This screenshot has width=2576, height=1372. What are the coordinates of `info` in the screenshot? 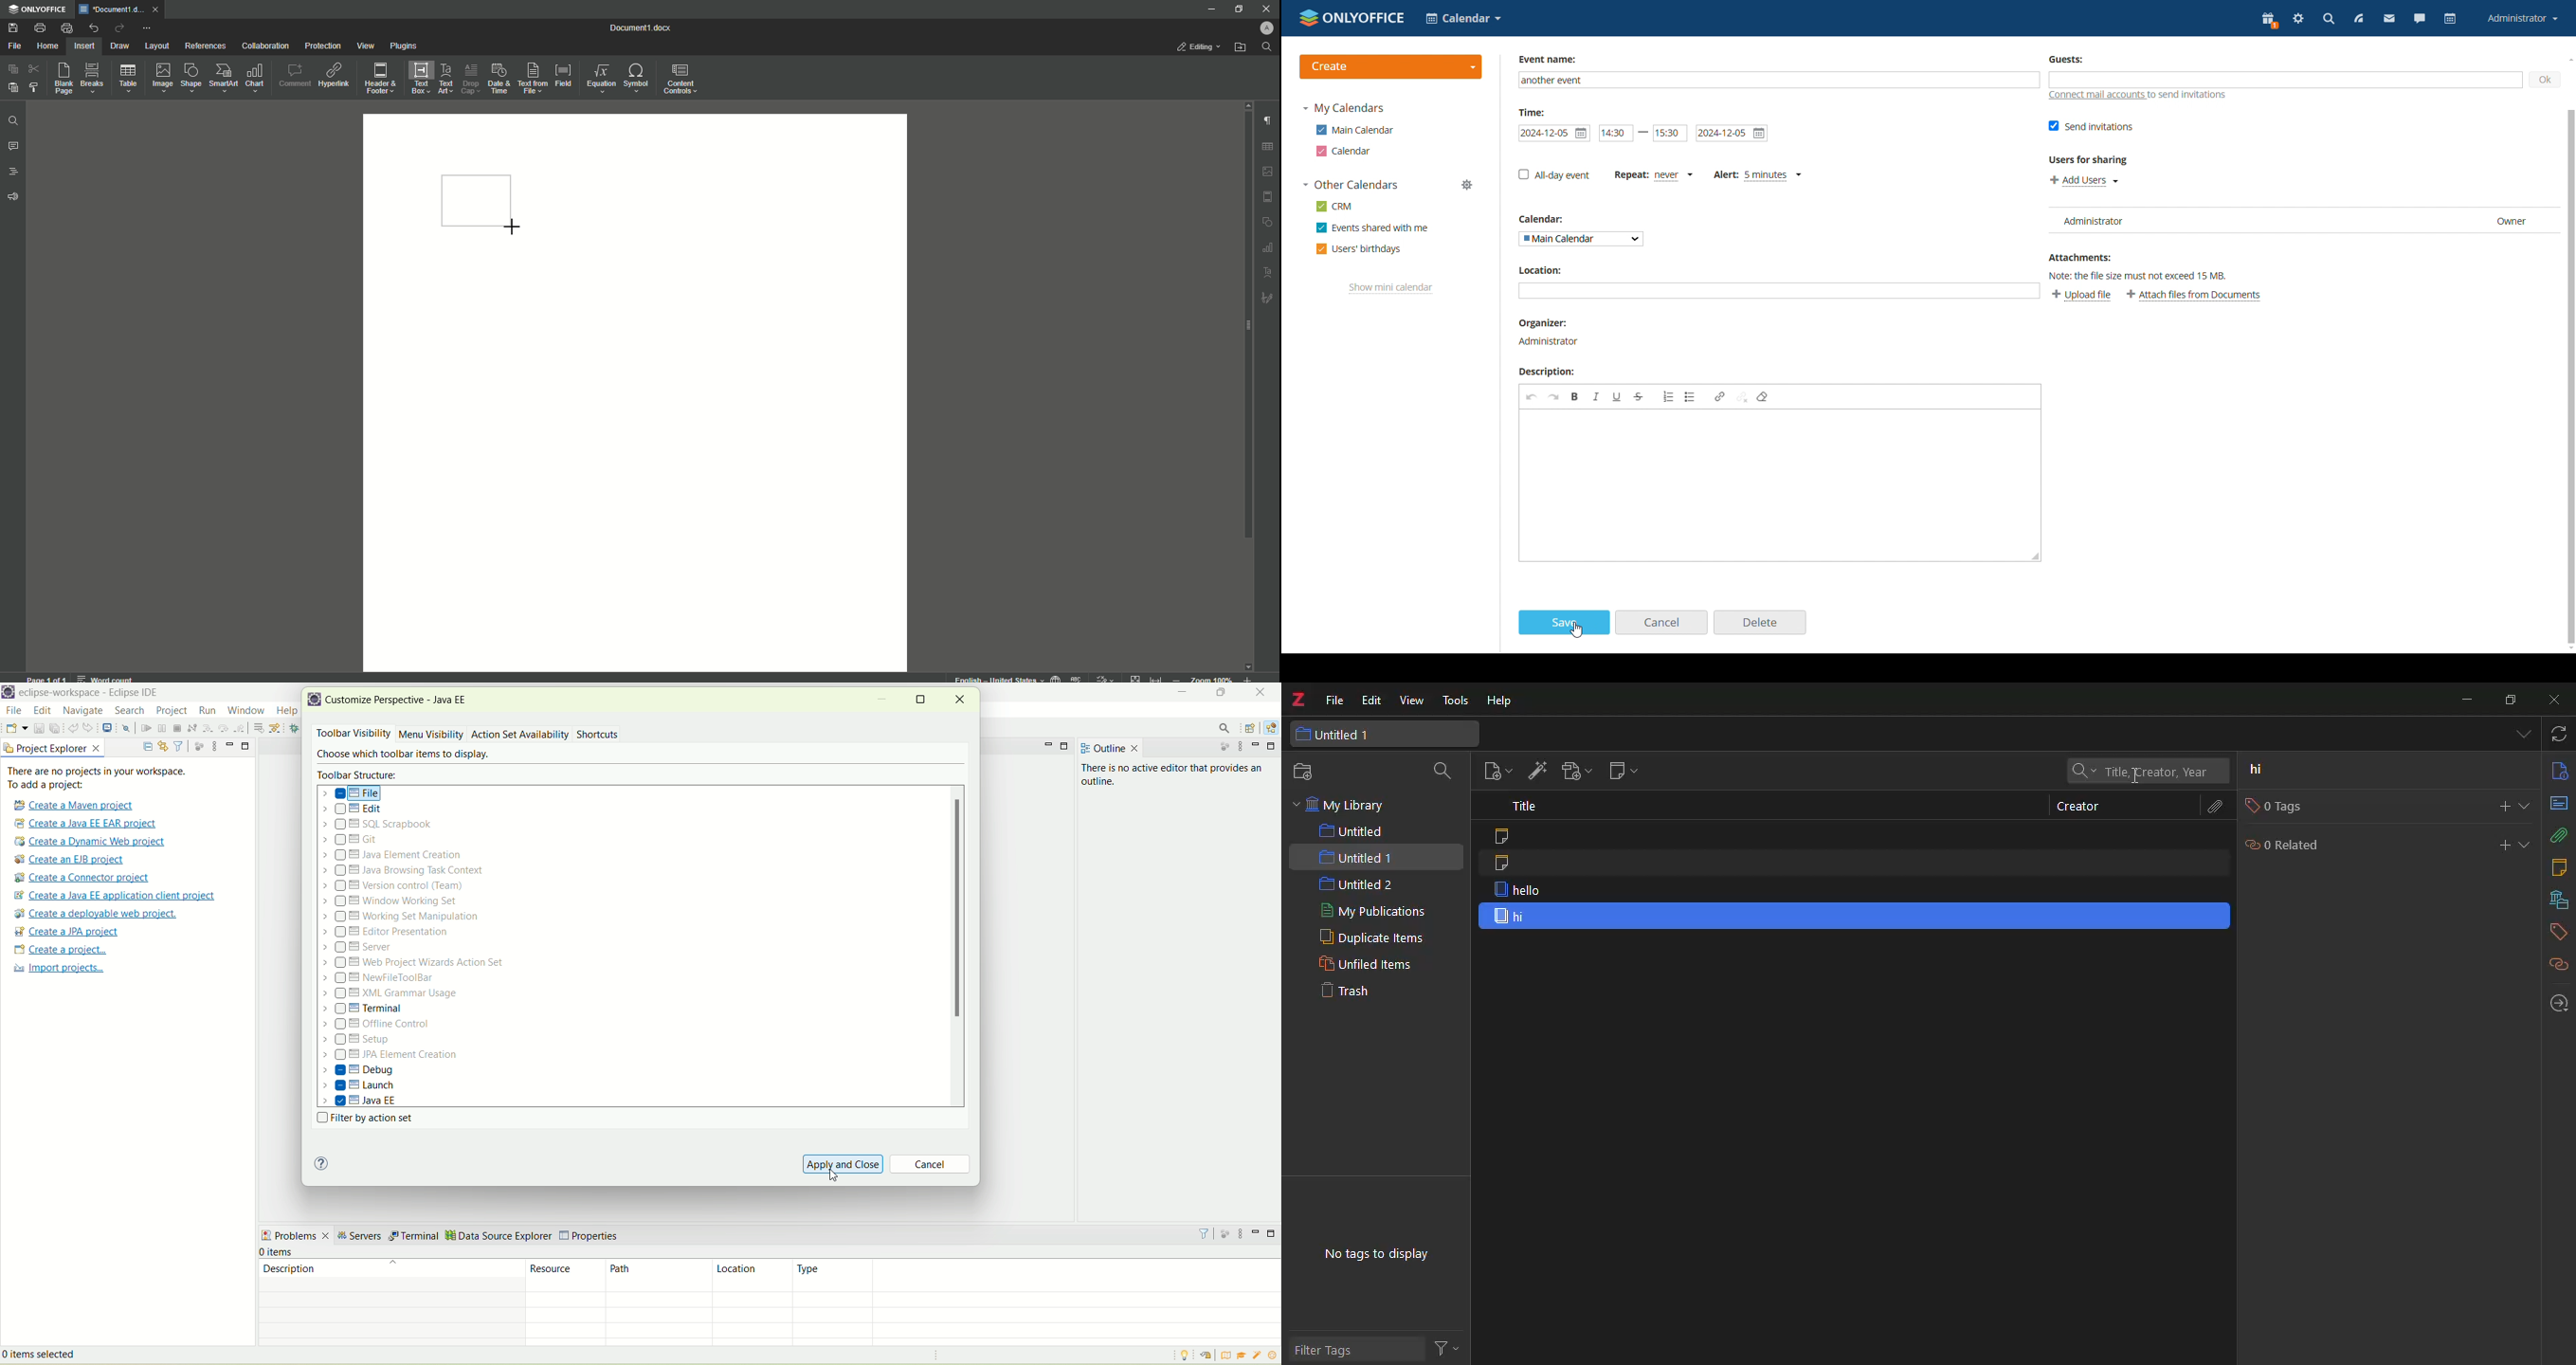 It's located at (2559, 770).